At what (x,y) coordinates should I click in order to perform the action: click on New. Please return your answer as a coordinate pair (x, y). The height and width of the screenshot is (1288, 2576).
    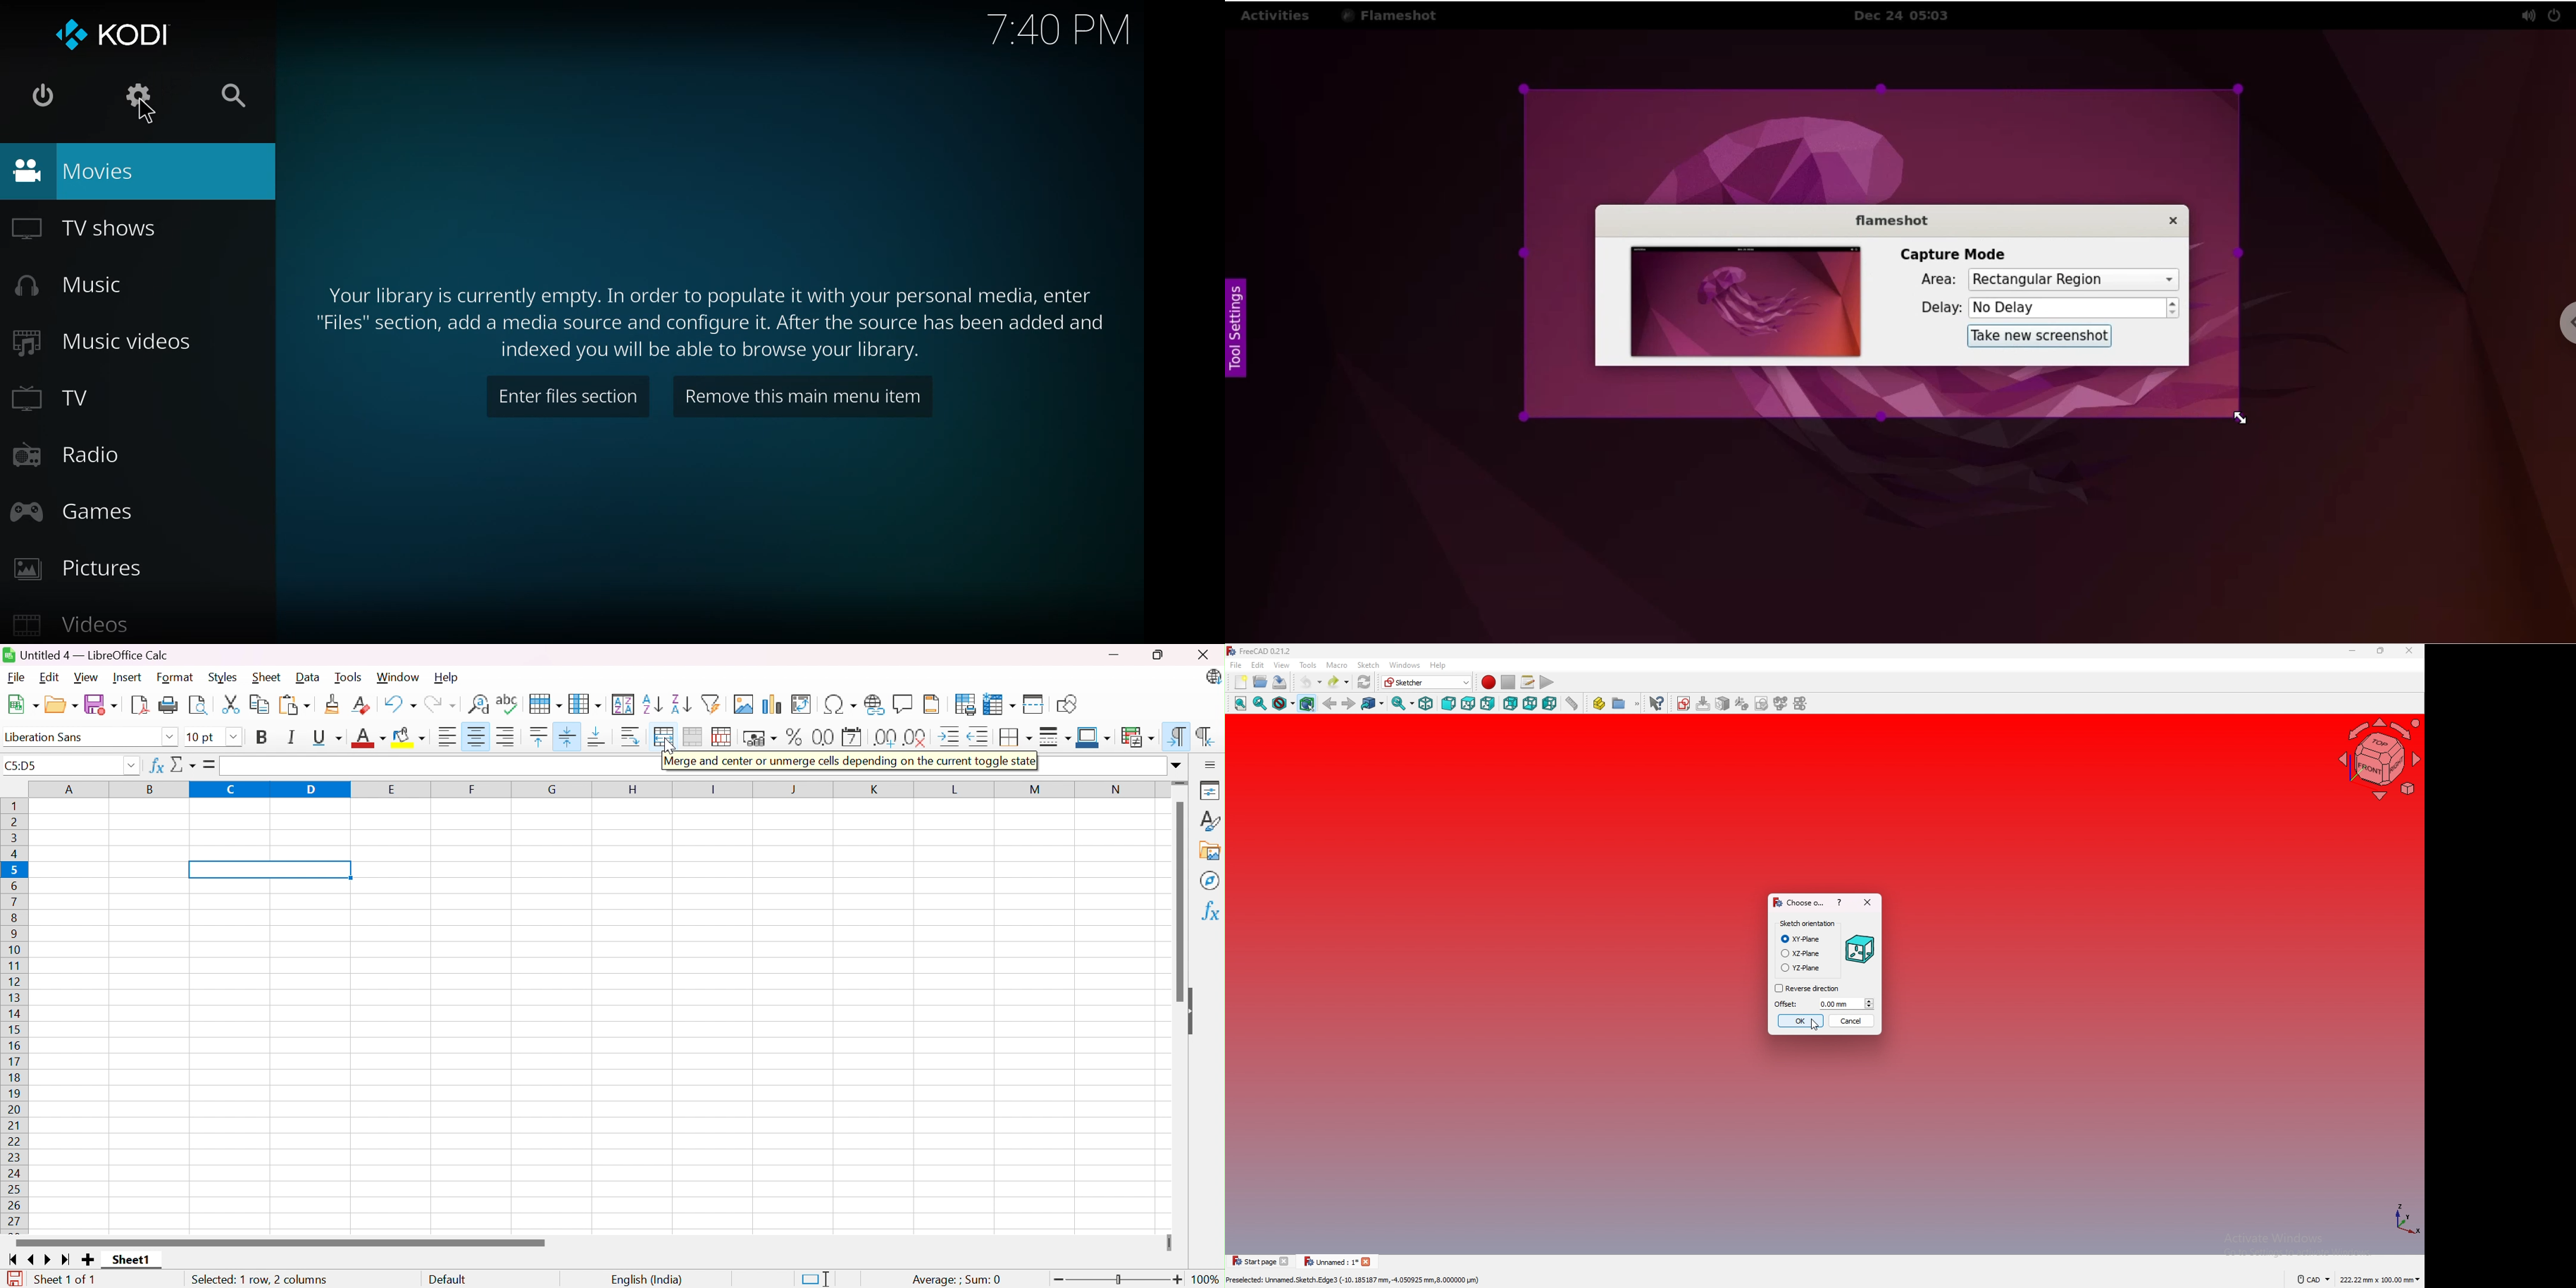
    Looking at the image, I should click on (24, 703).